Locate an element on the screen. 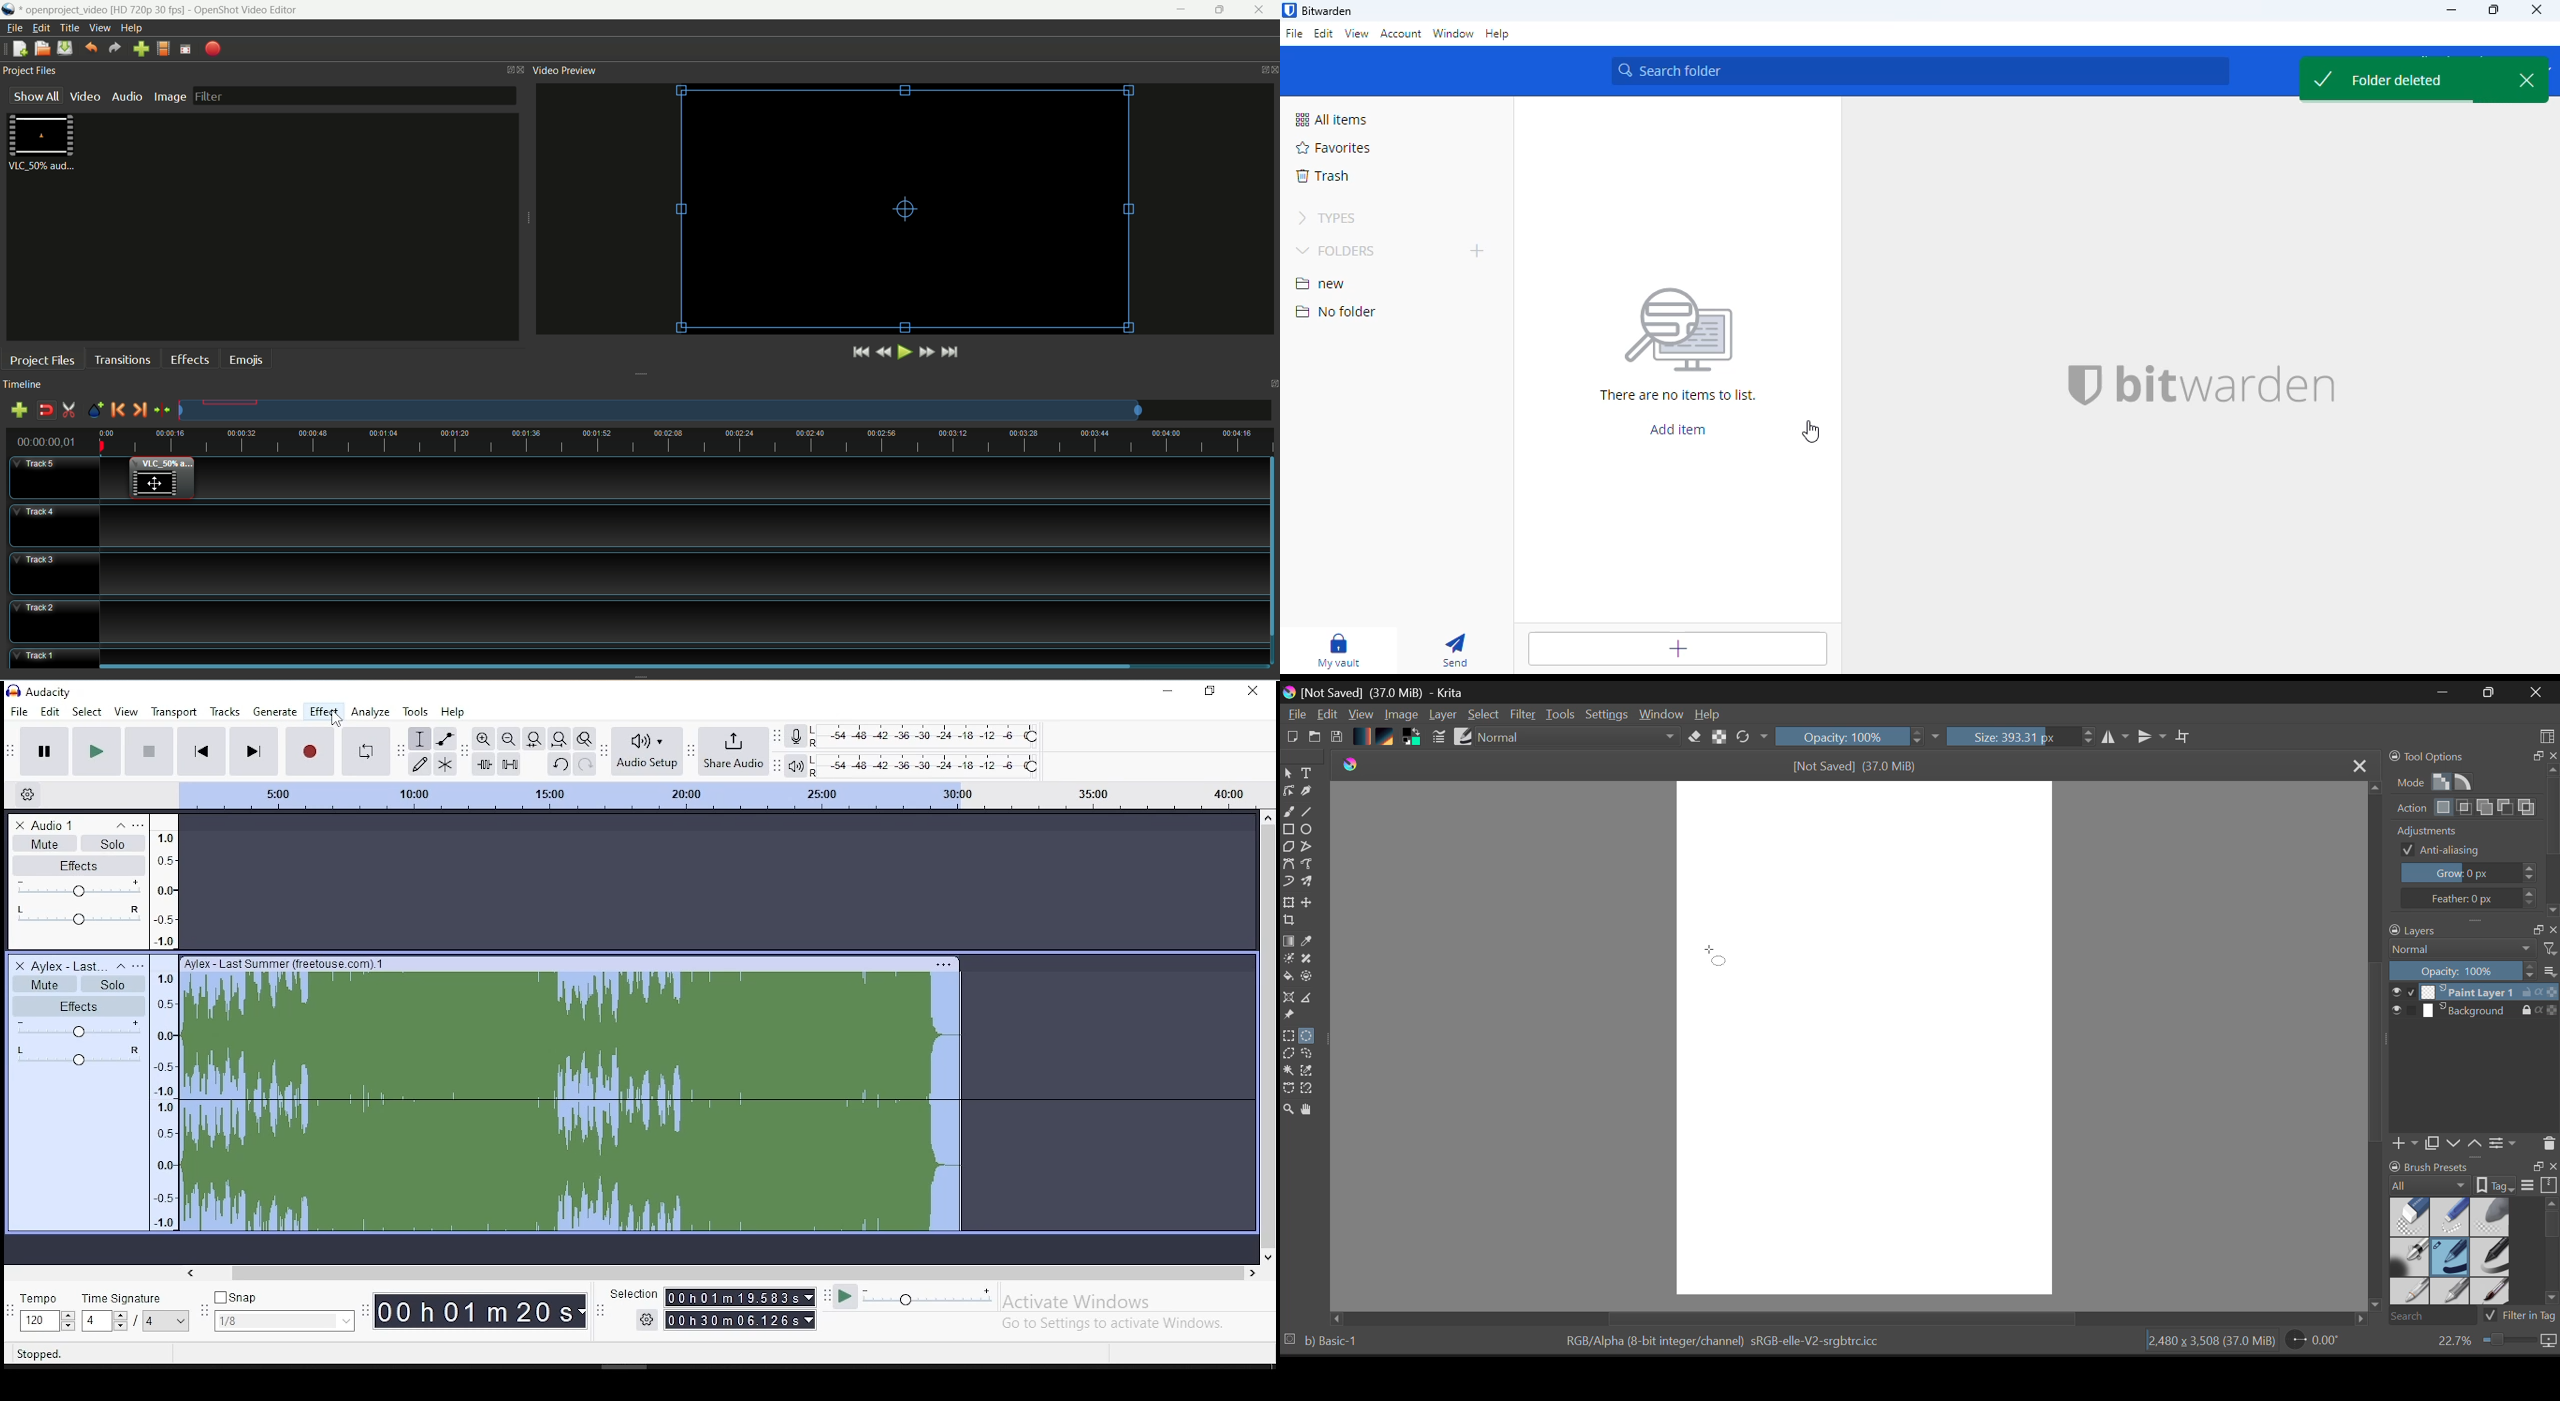 This screenshot has width=2576, height=1428. effect is located at coordinates (323, 712).